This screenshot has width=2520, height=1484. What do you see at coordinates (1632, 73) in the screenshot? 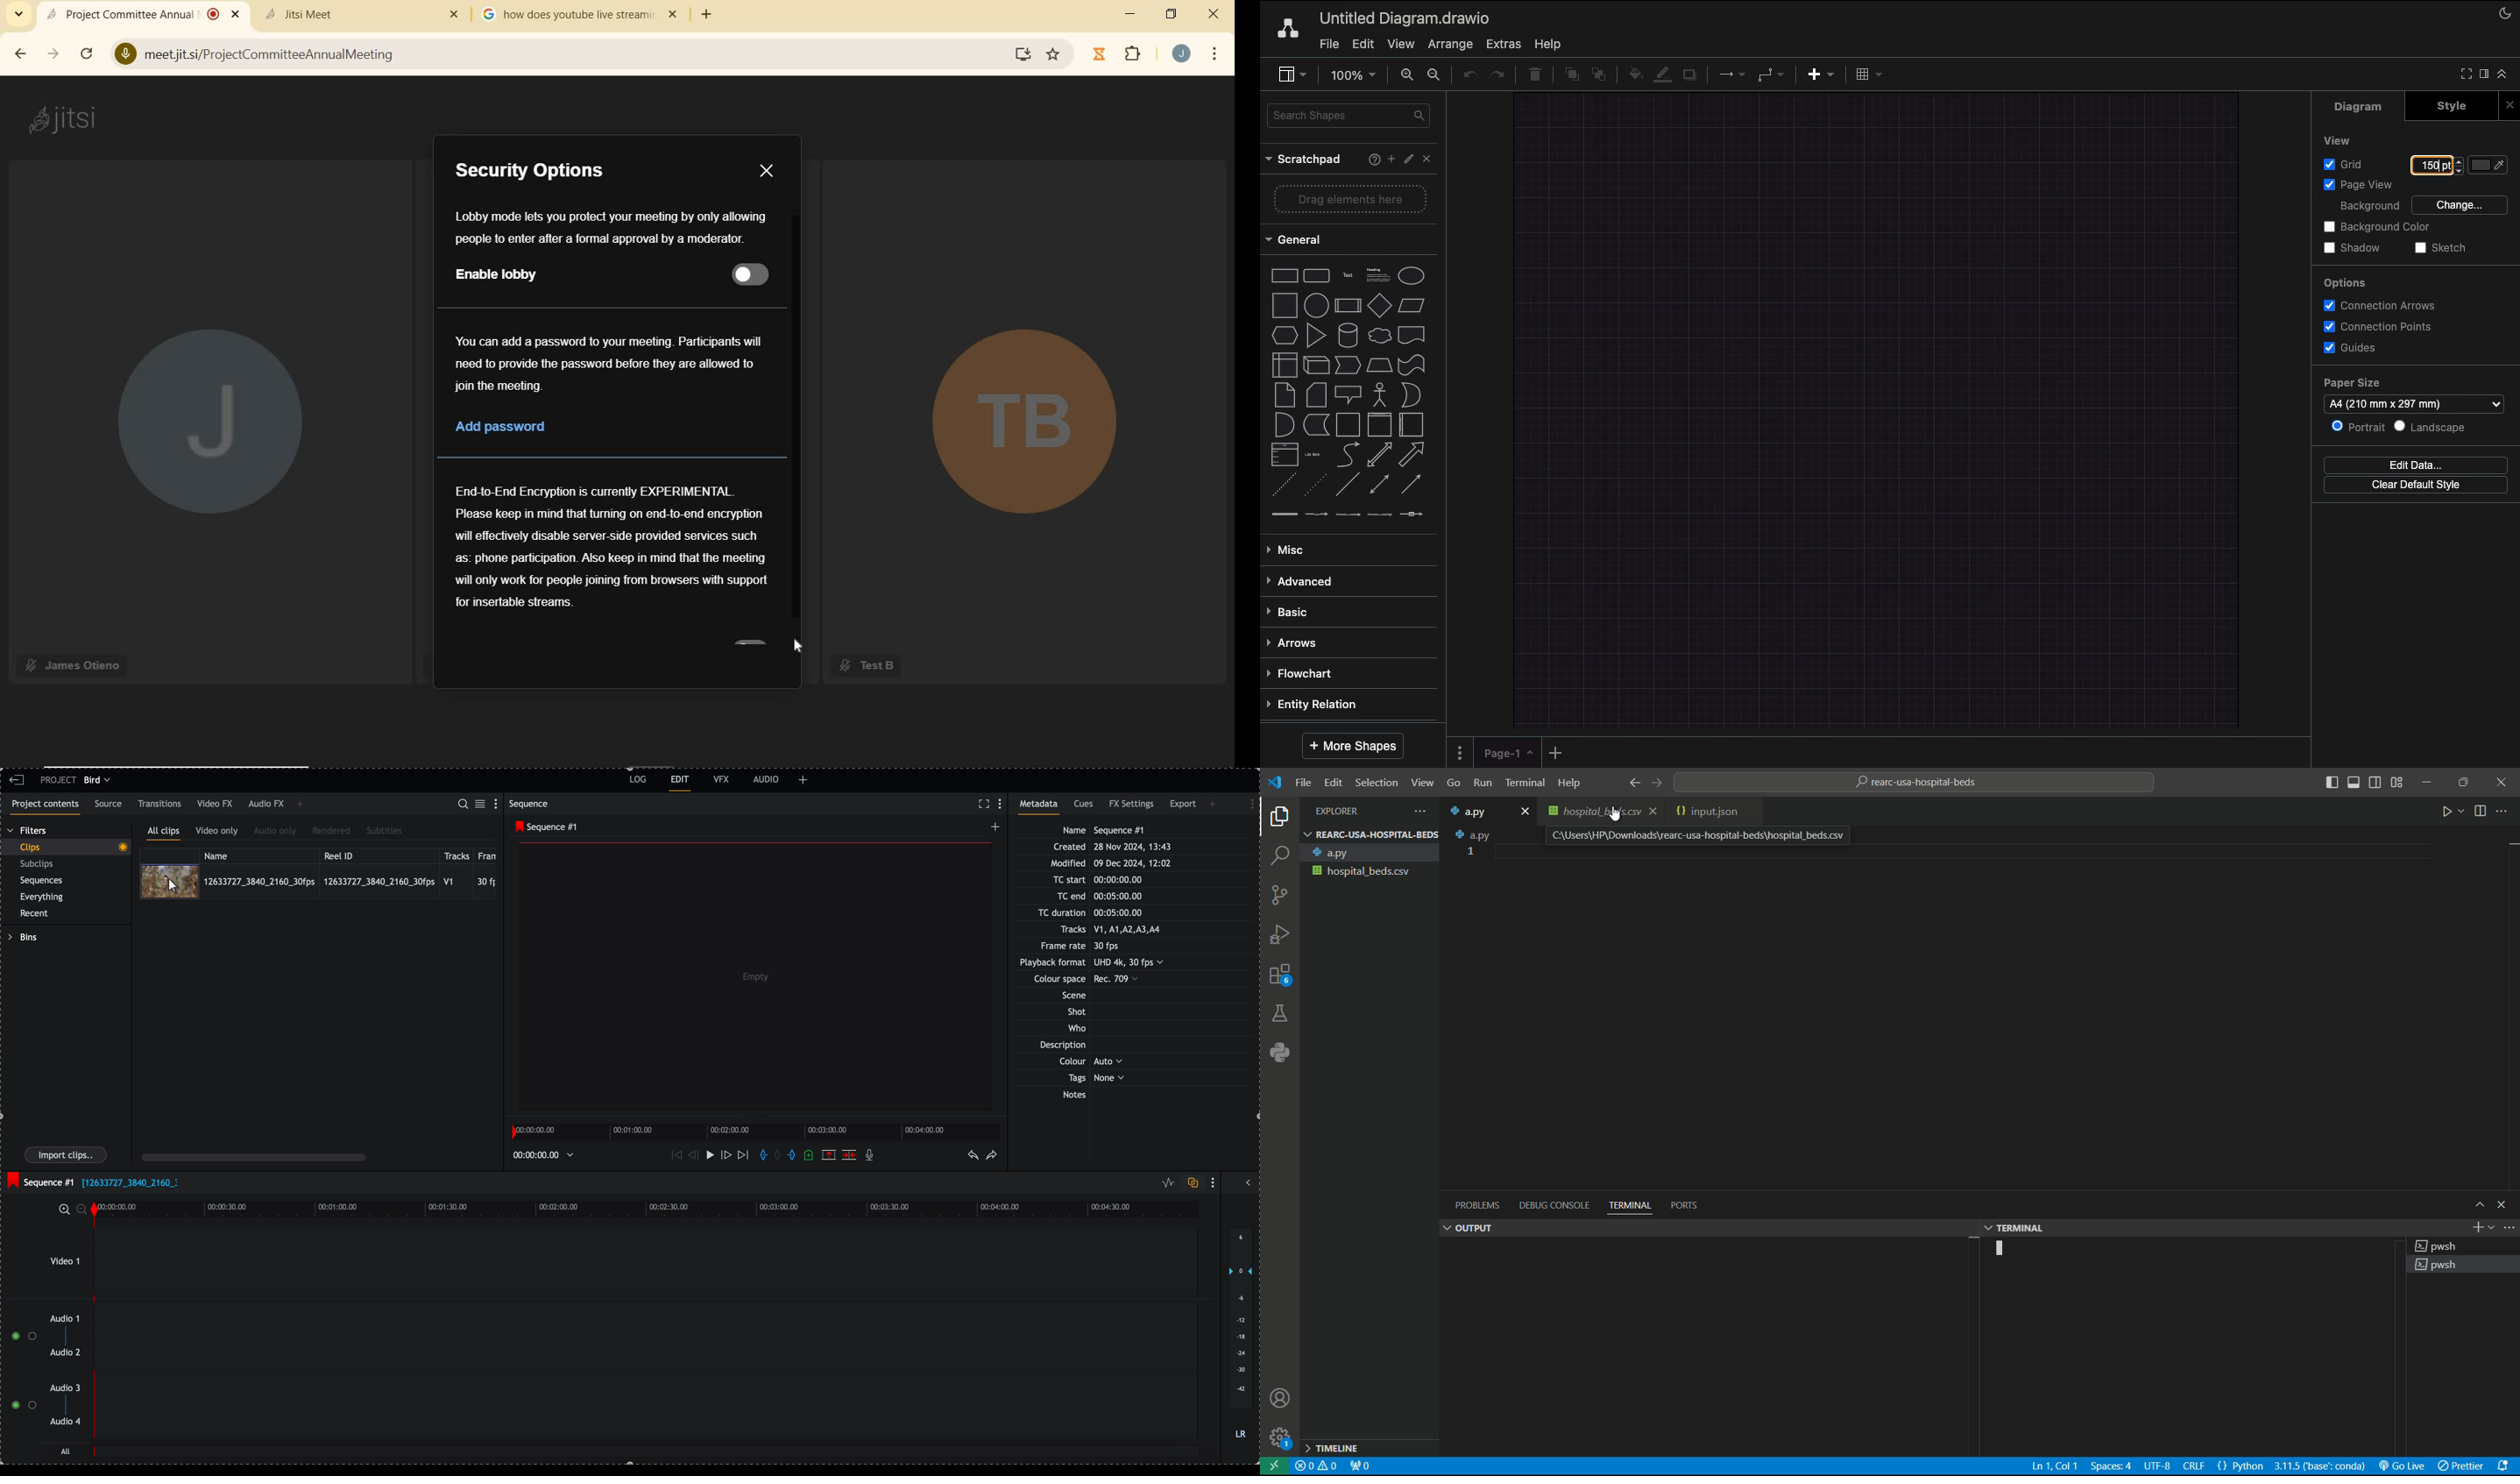
I see `Fill color` at bounding box center [1632, 73].